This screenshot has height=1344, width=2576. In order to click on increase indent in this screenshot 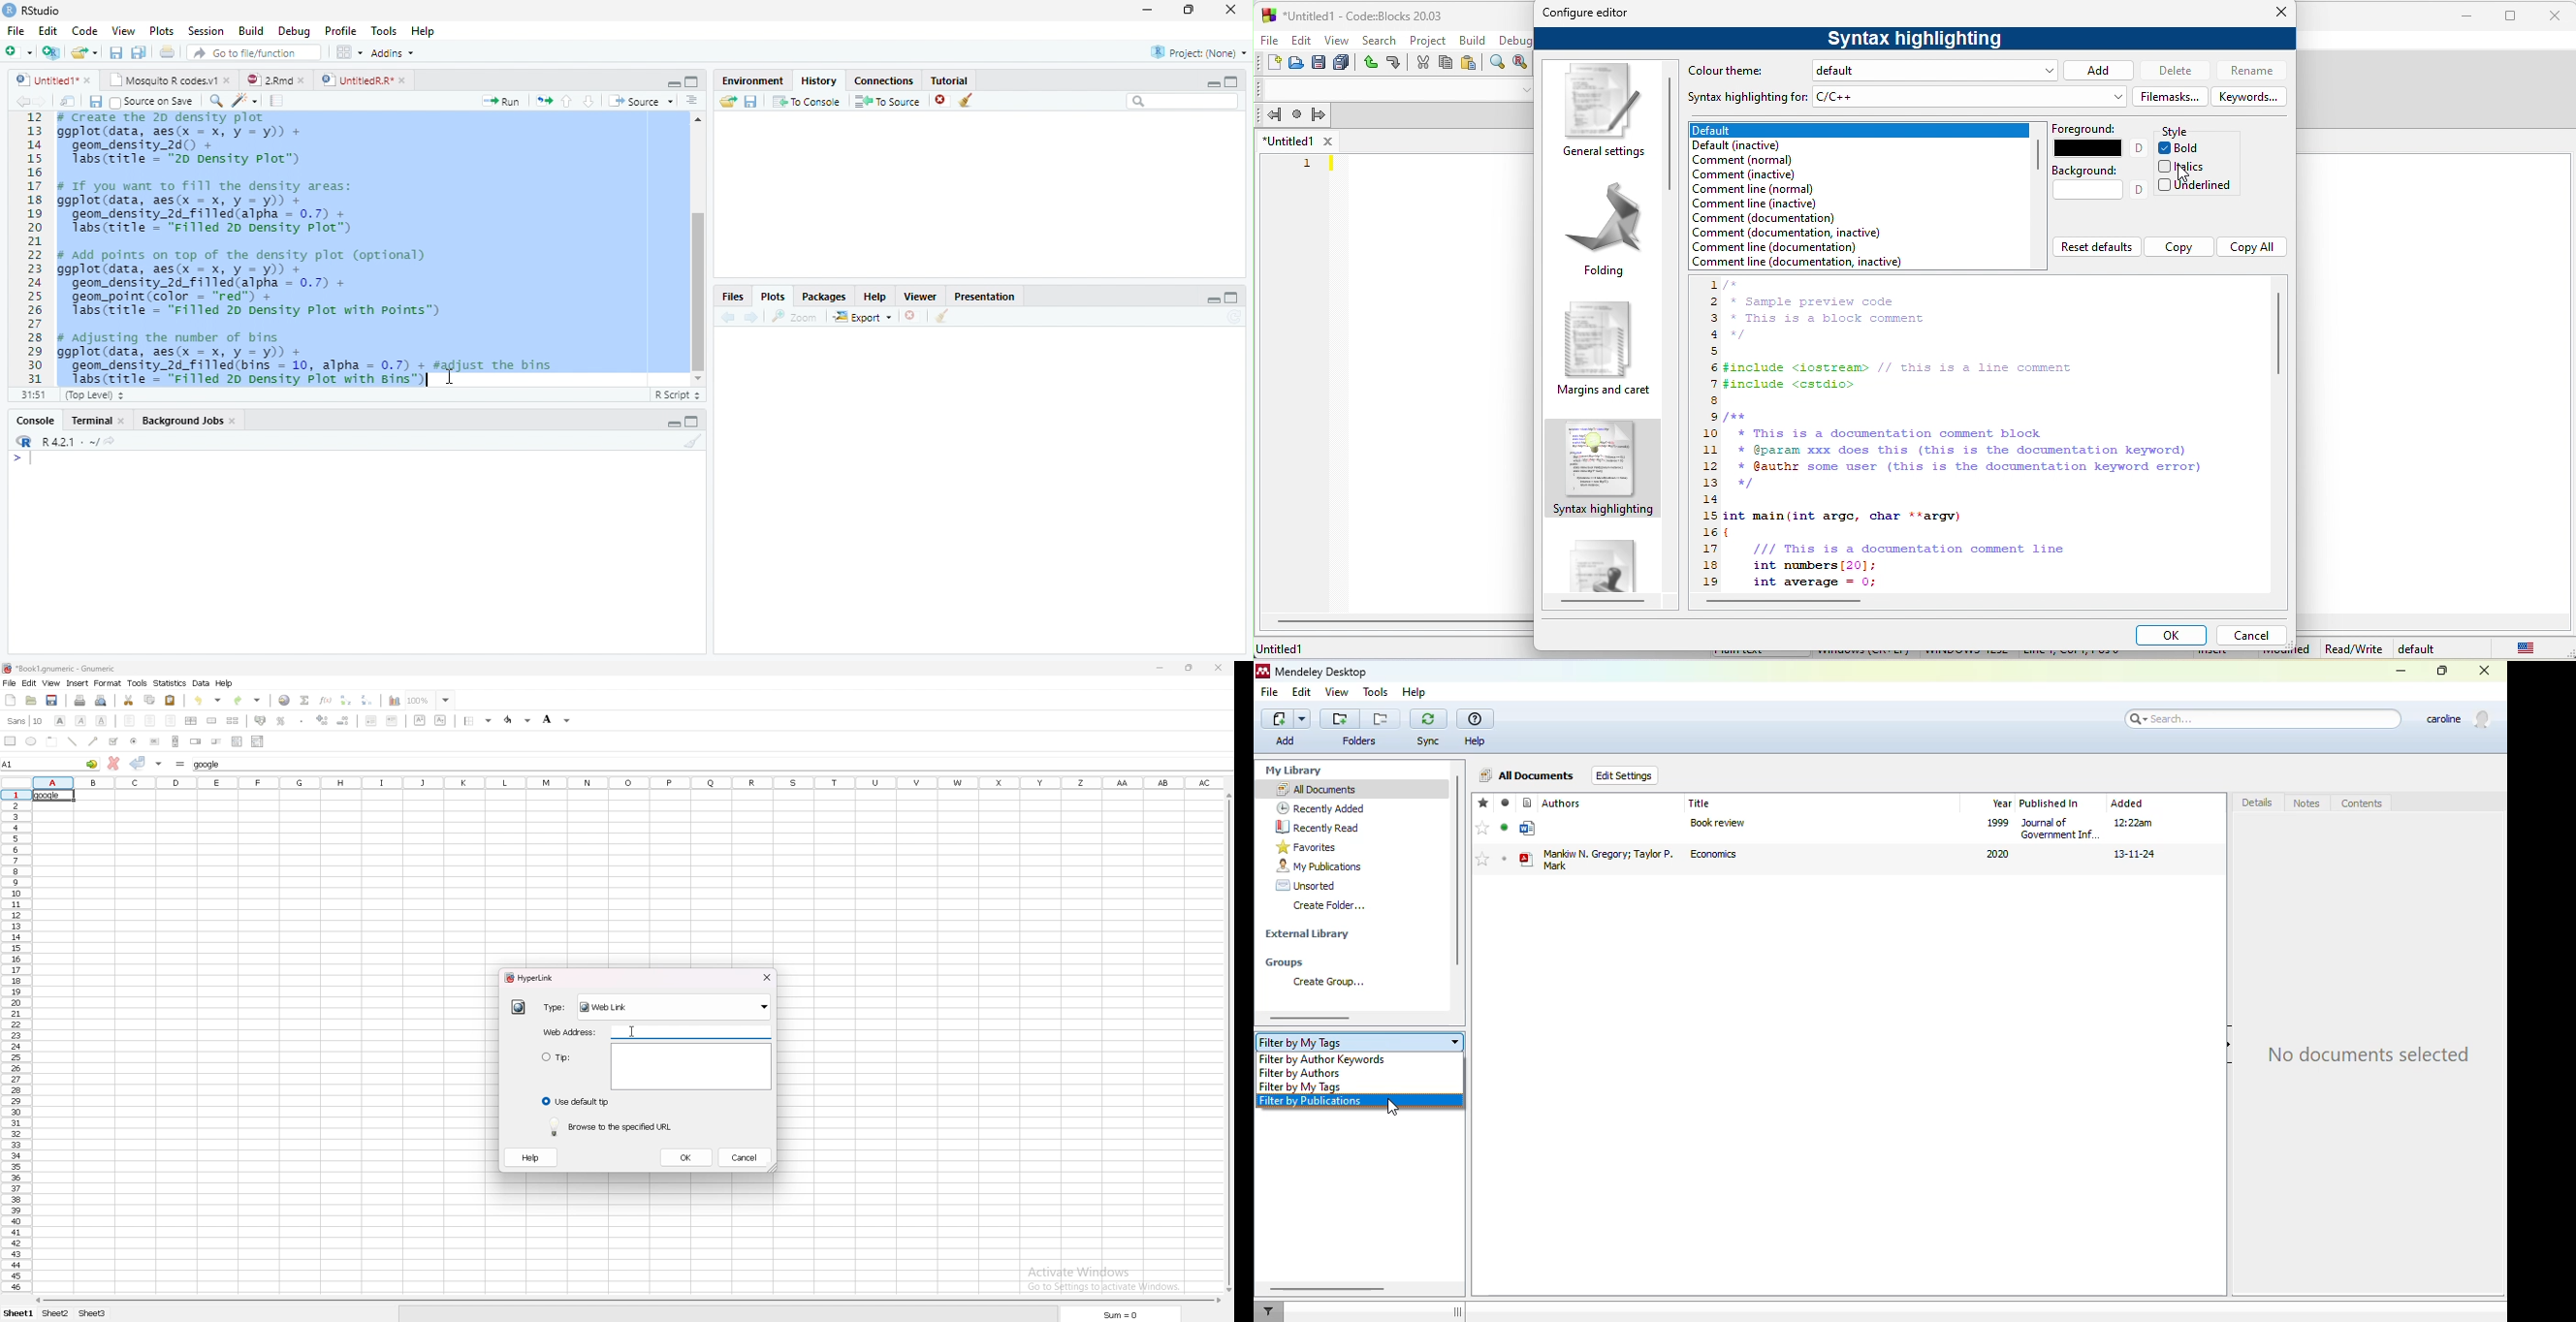, I will do `click(392, 720)`.